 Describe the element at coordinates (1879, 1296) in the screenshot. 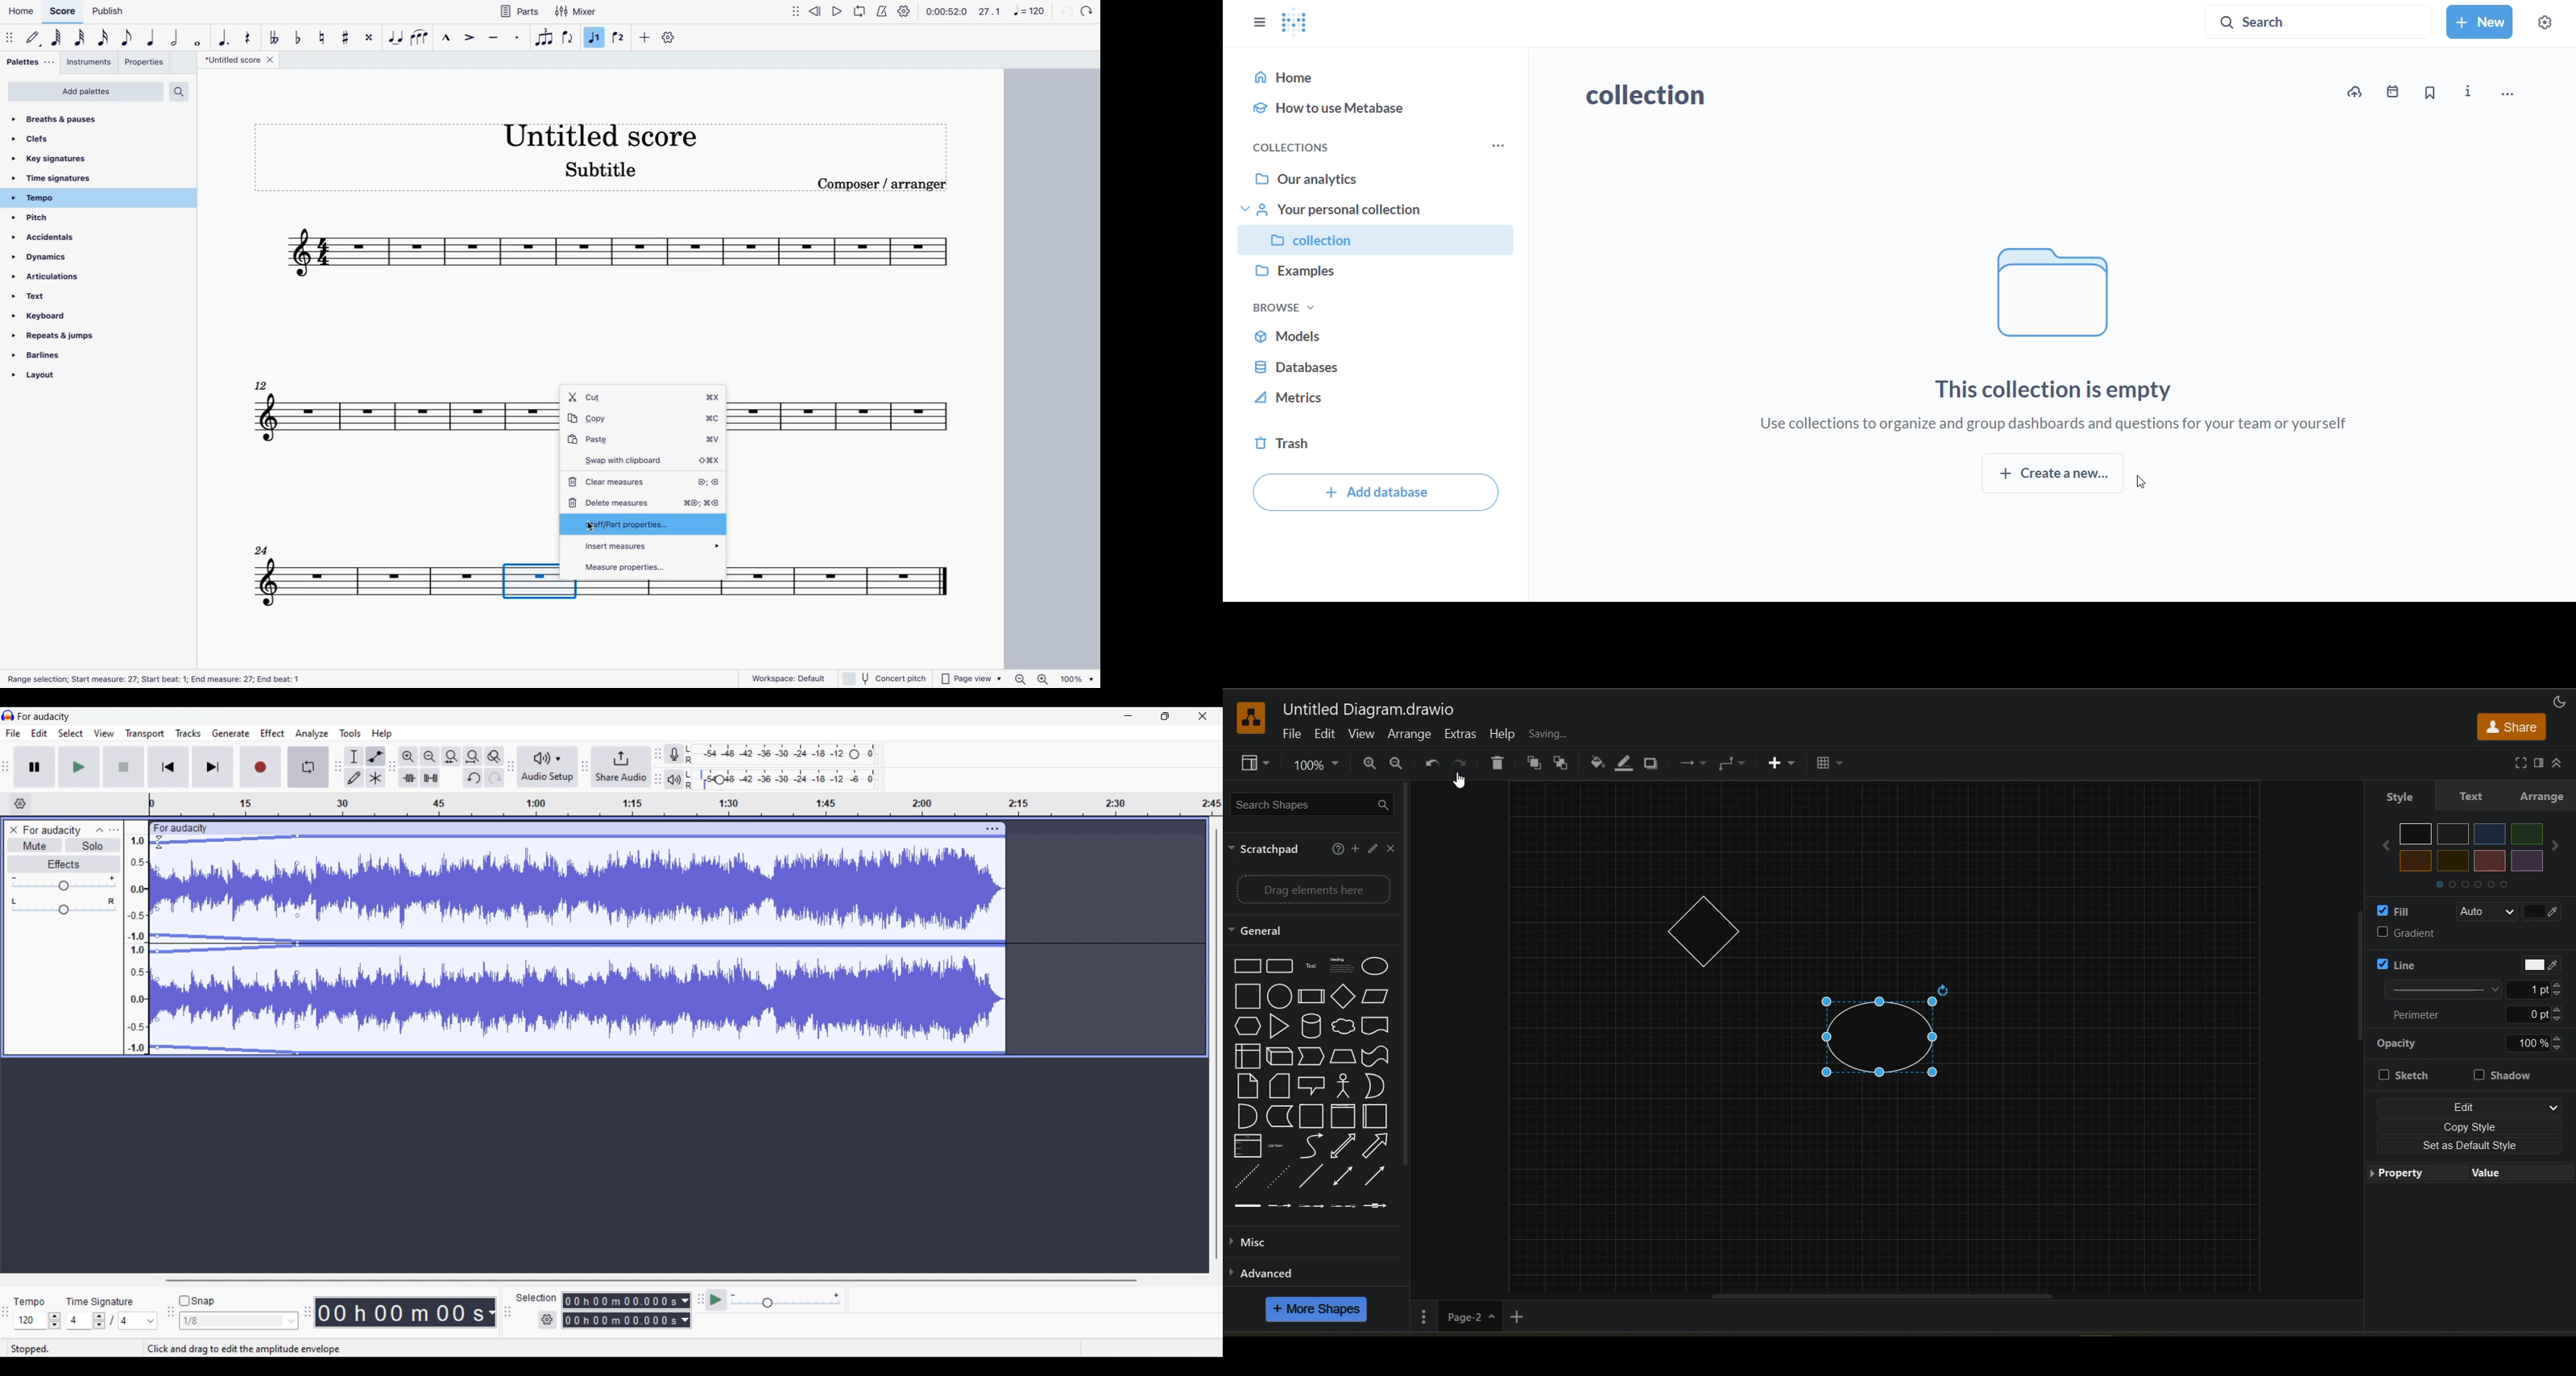

I see `horizontal scroll bar` at that location.